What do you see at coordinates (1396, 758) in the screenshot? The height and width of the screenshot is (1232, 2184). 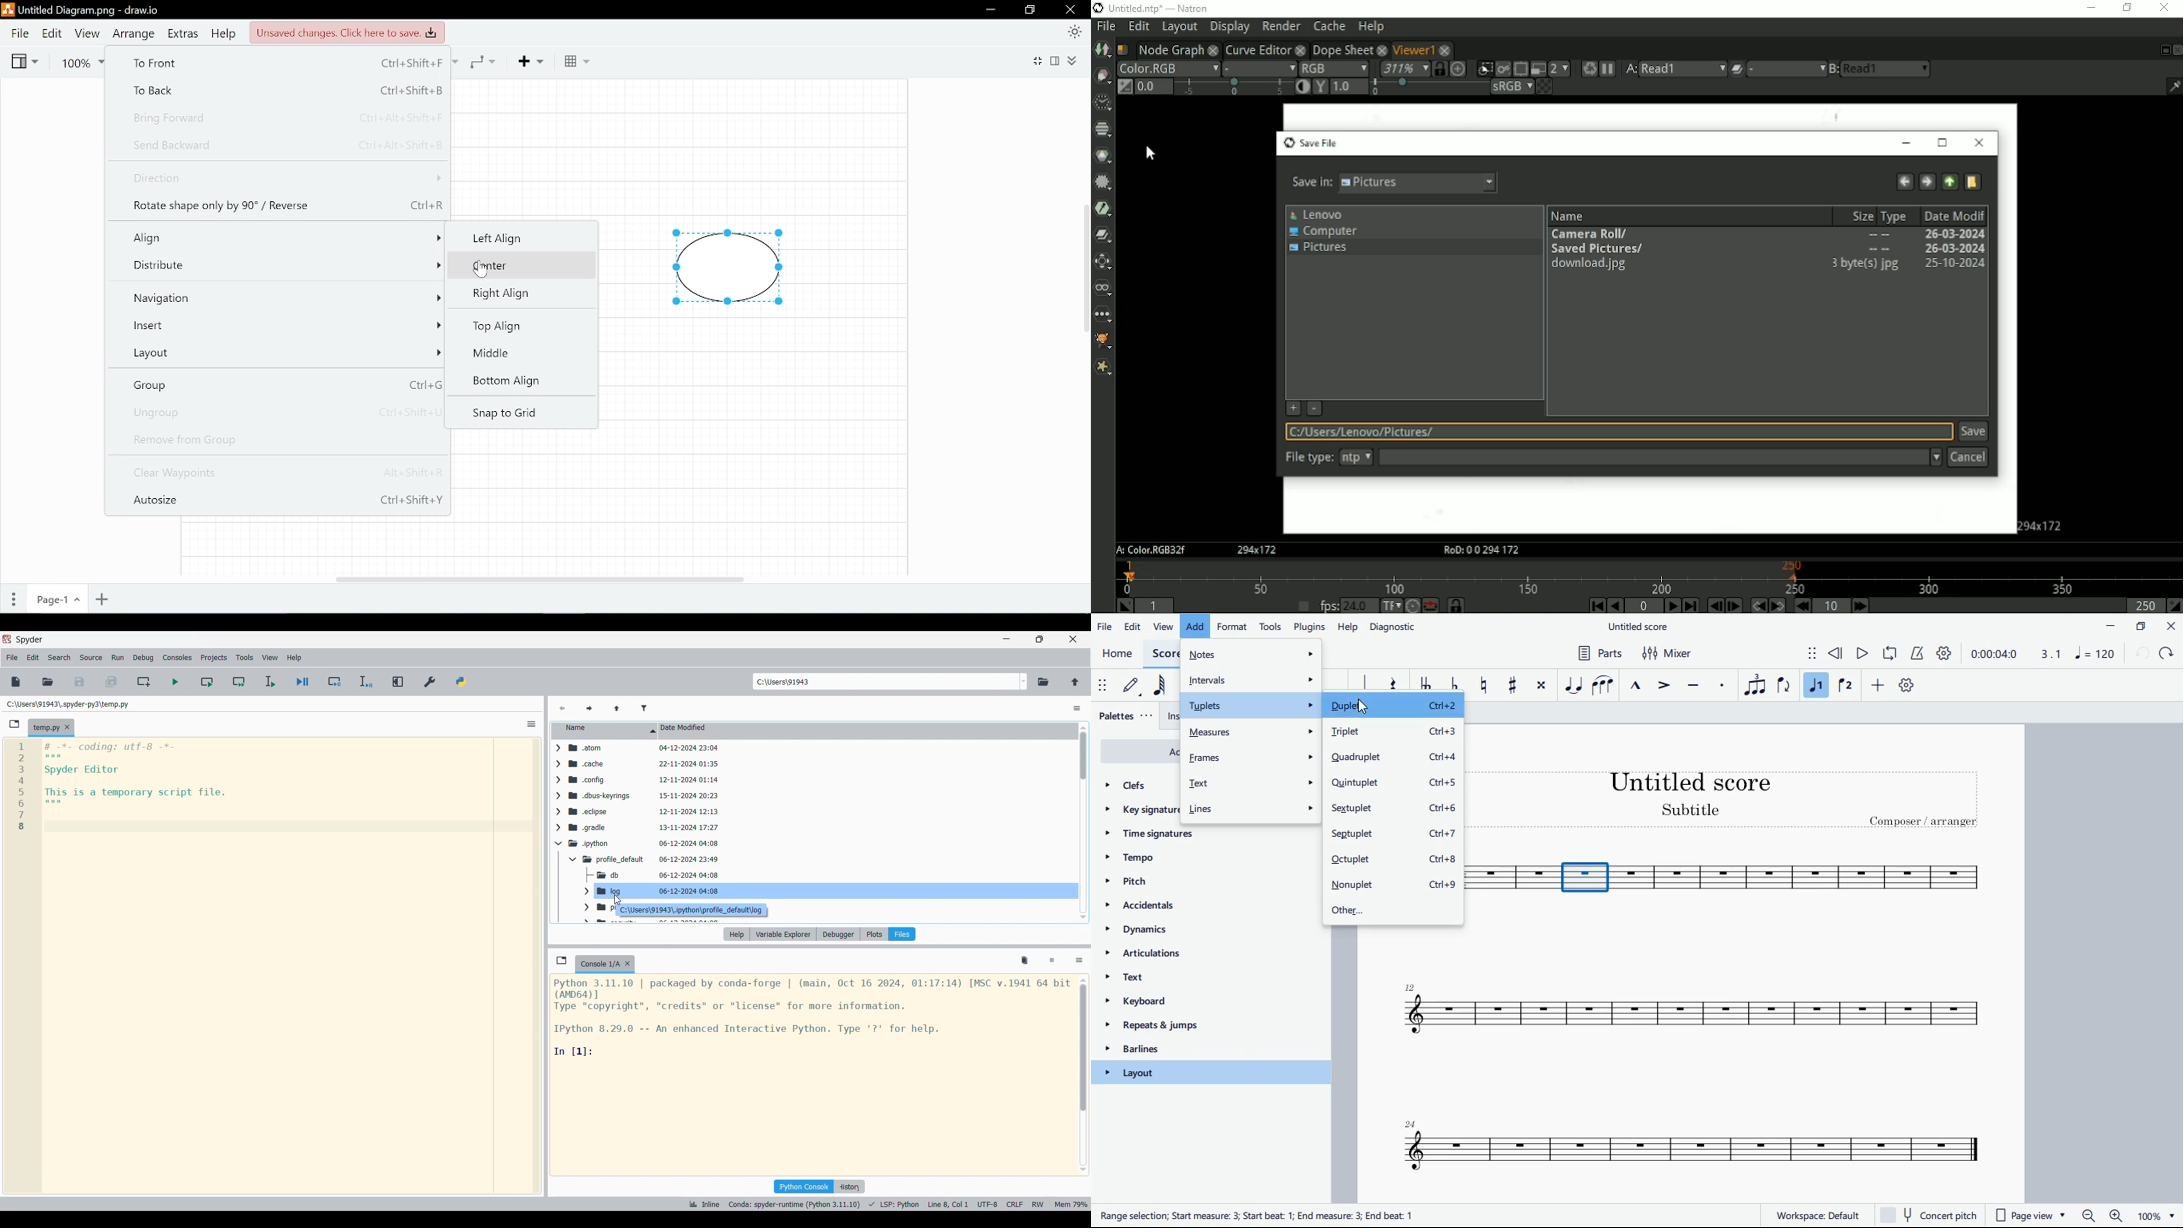 I see `quadruplet` at bounding box center [1396, 758].